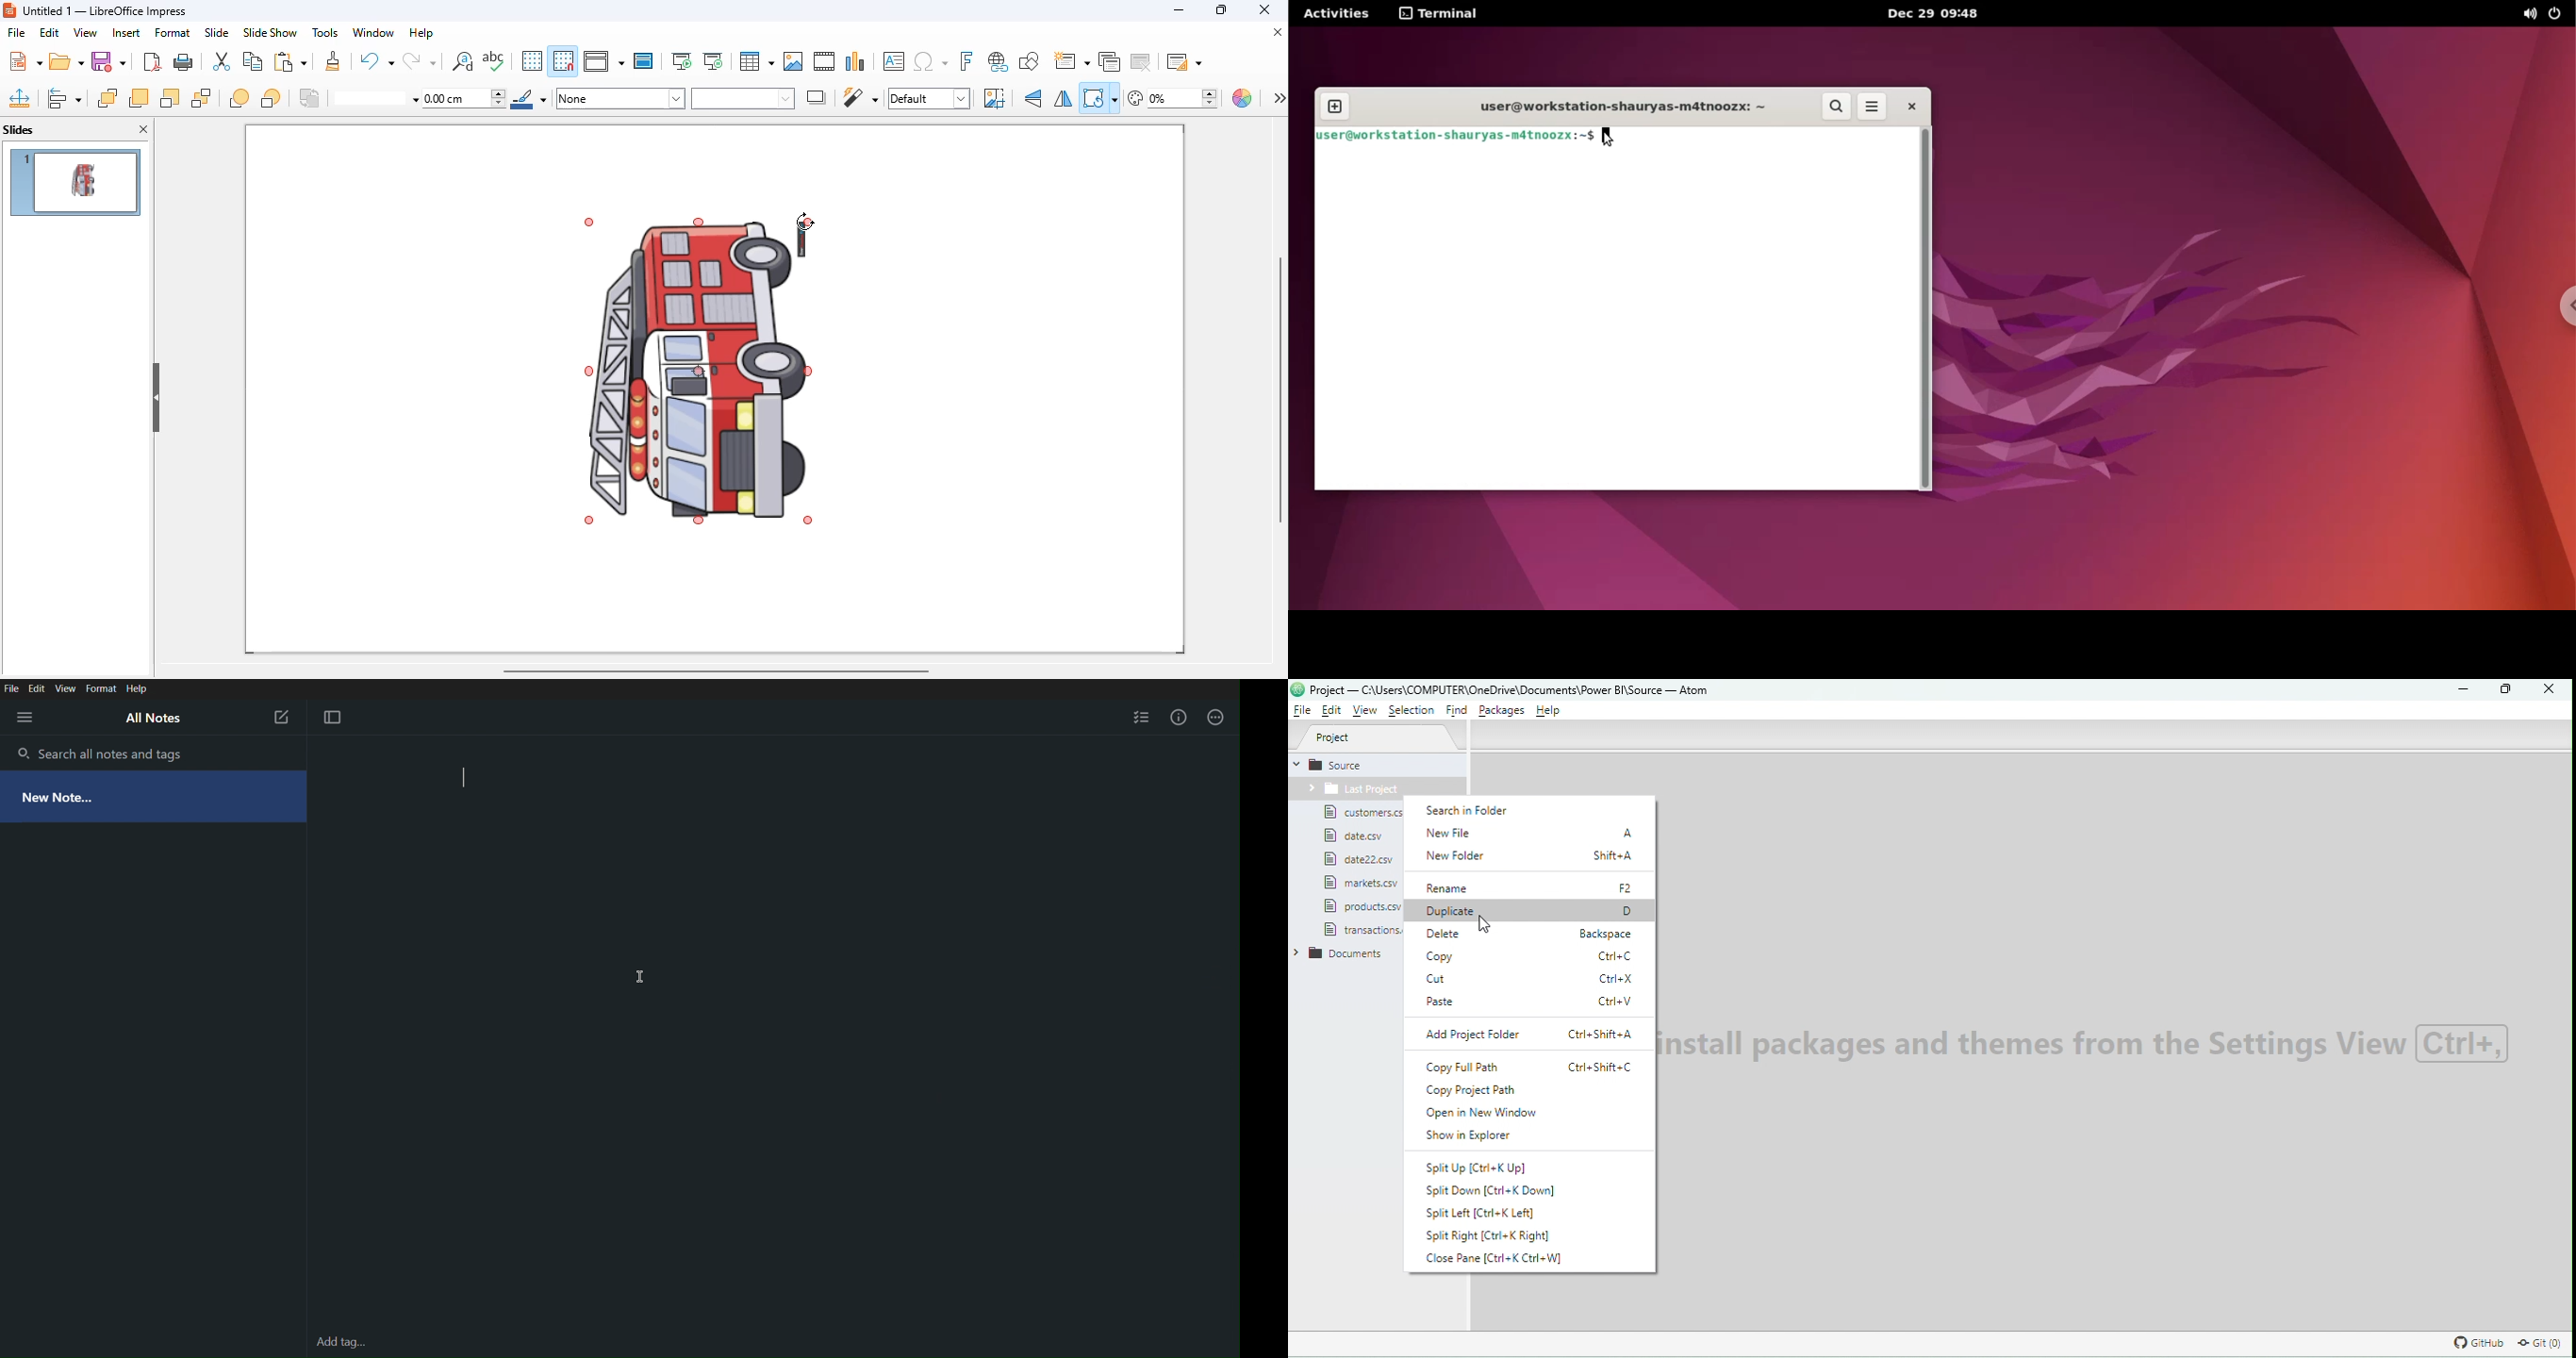 The image size is (2576, 1372). I want to click on Maximize, so click(2502, 691).